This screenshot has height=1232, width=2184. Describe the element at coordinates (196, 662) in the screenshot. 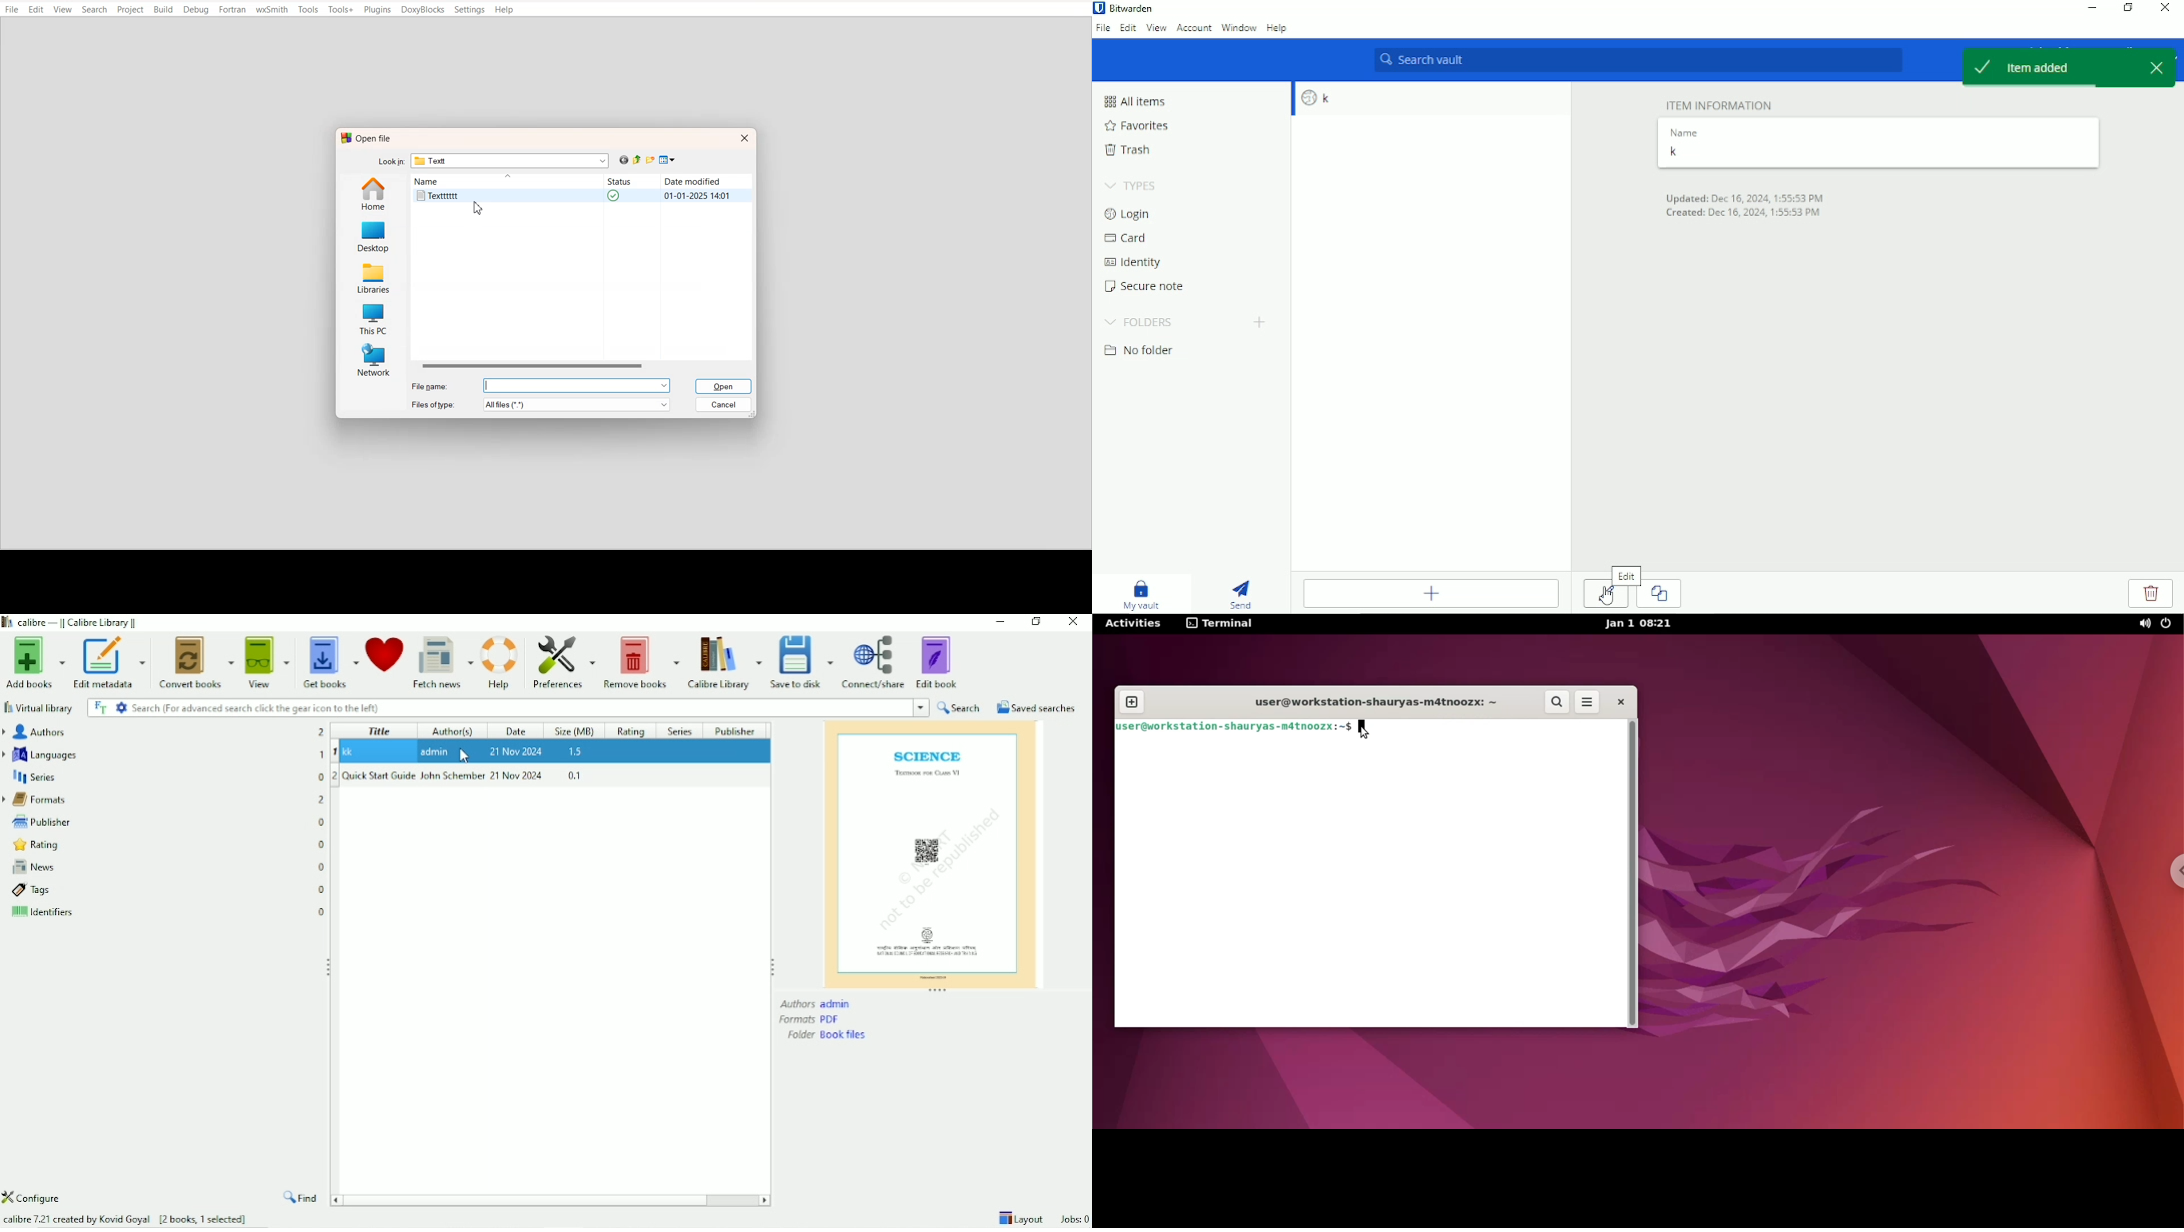

I see `Convert books` at that location.